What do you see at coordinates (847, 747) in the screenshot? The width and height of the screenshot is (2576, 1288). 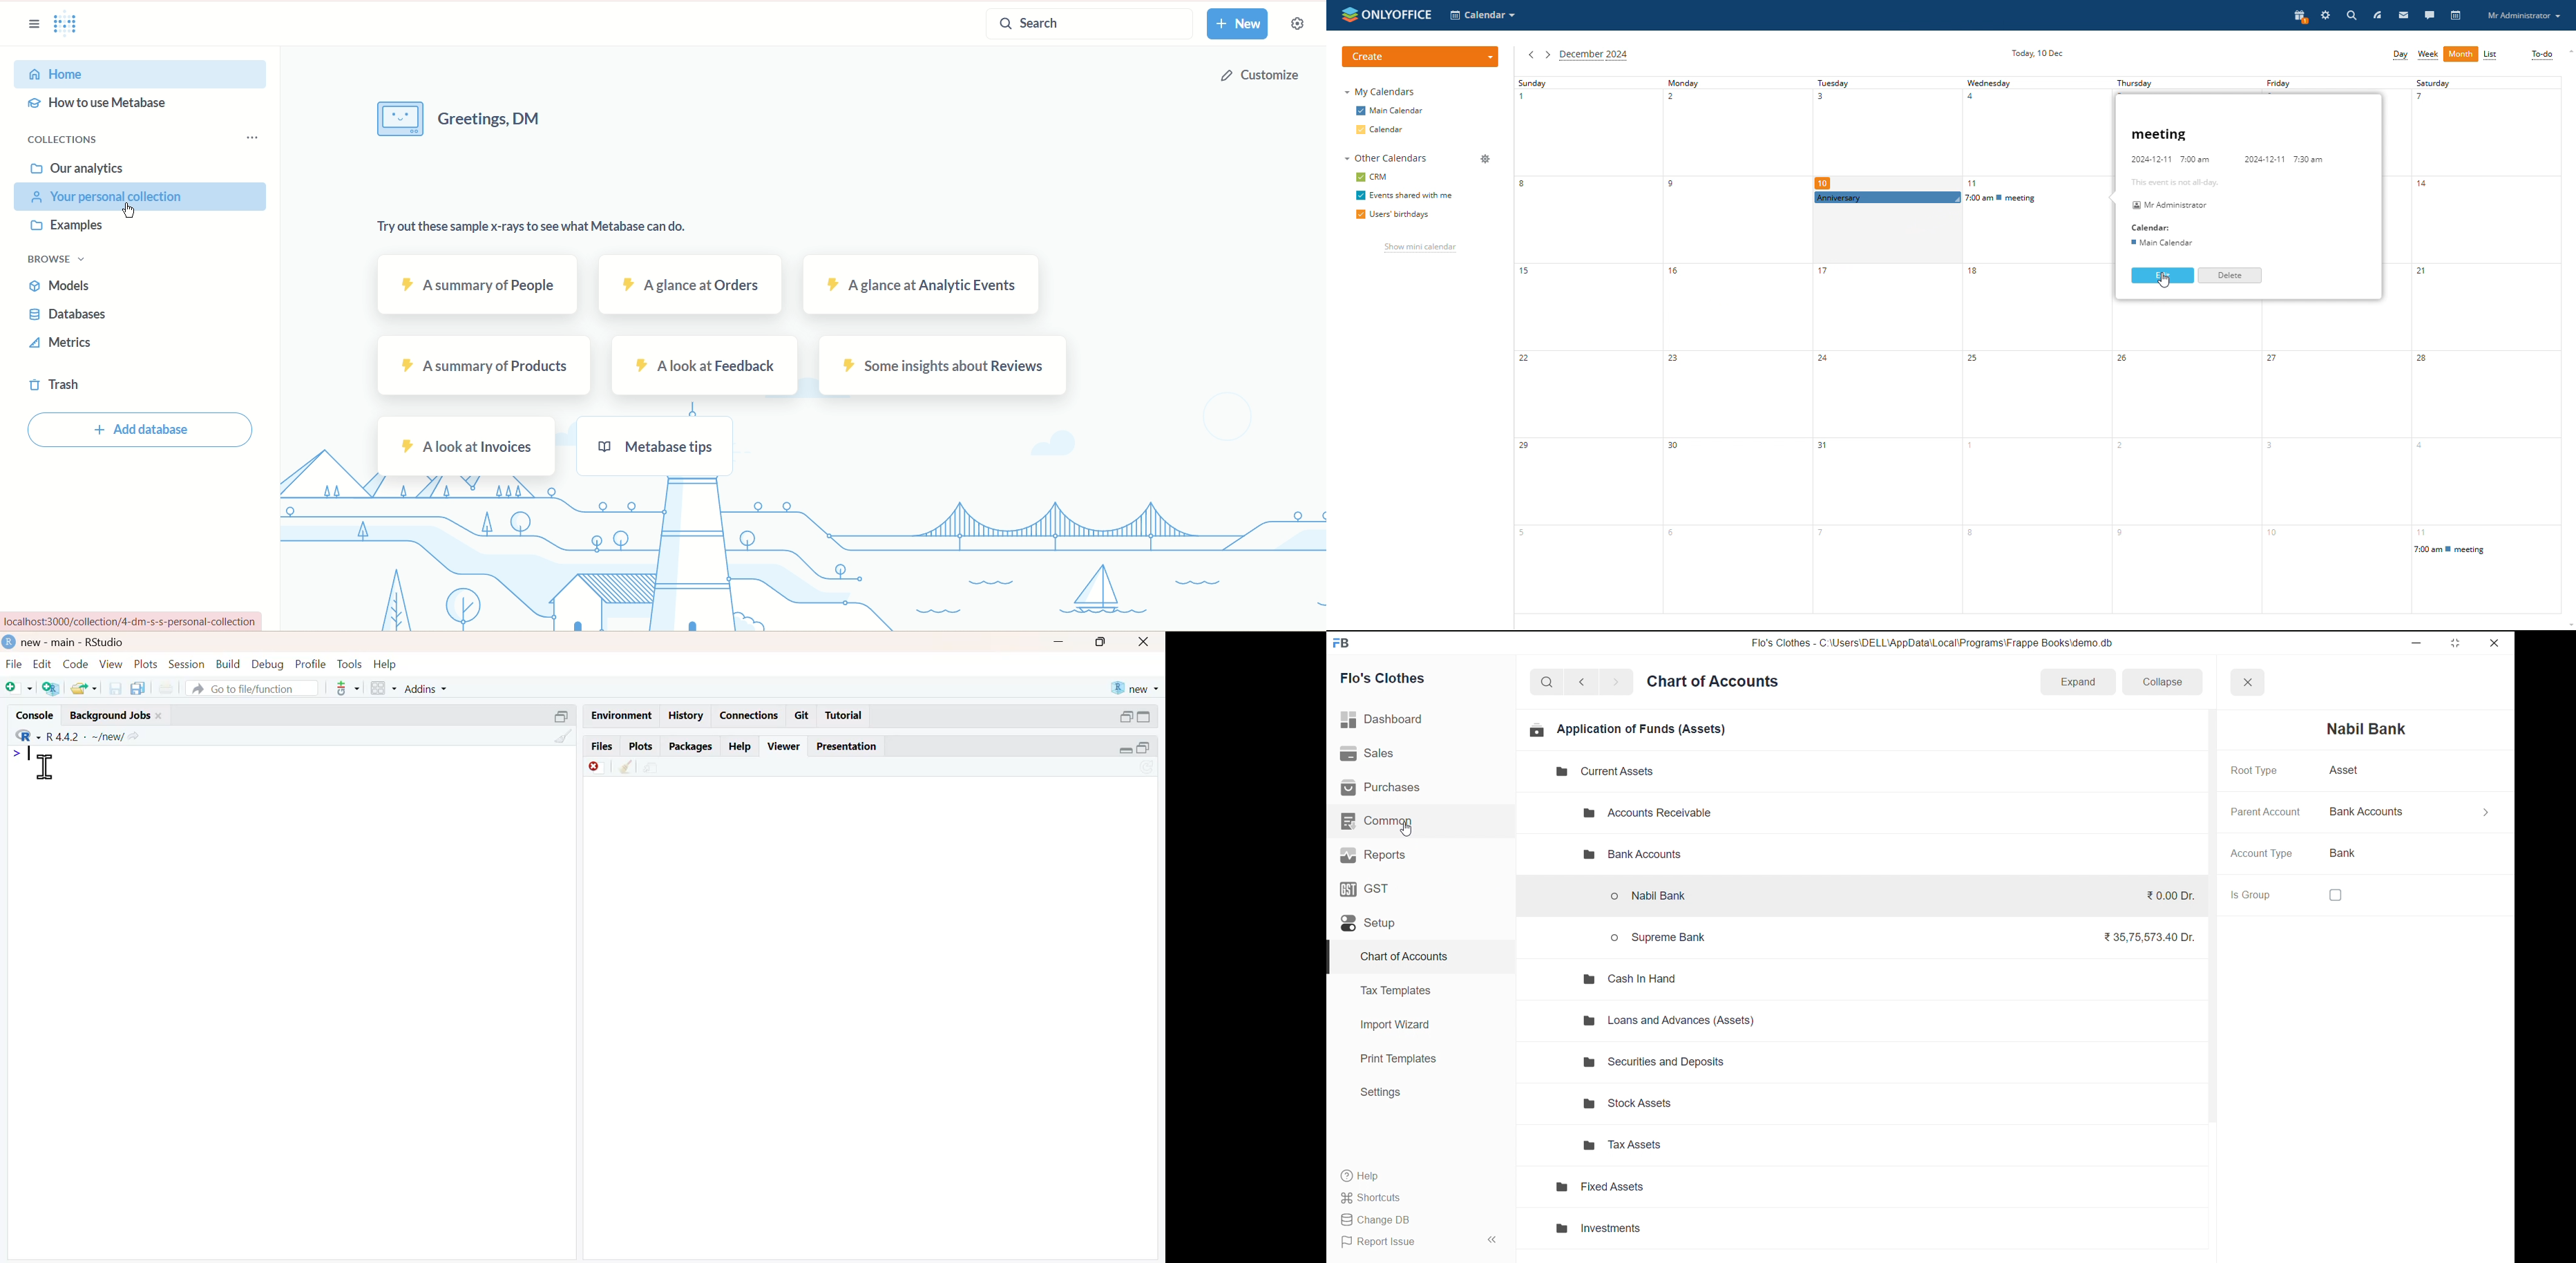 I see `Presentation` at bounding box center [847, 747].